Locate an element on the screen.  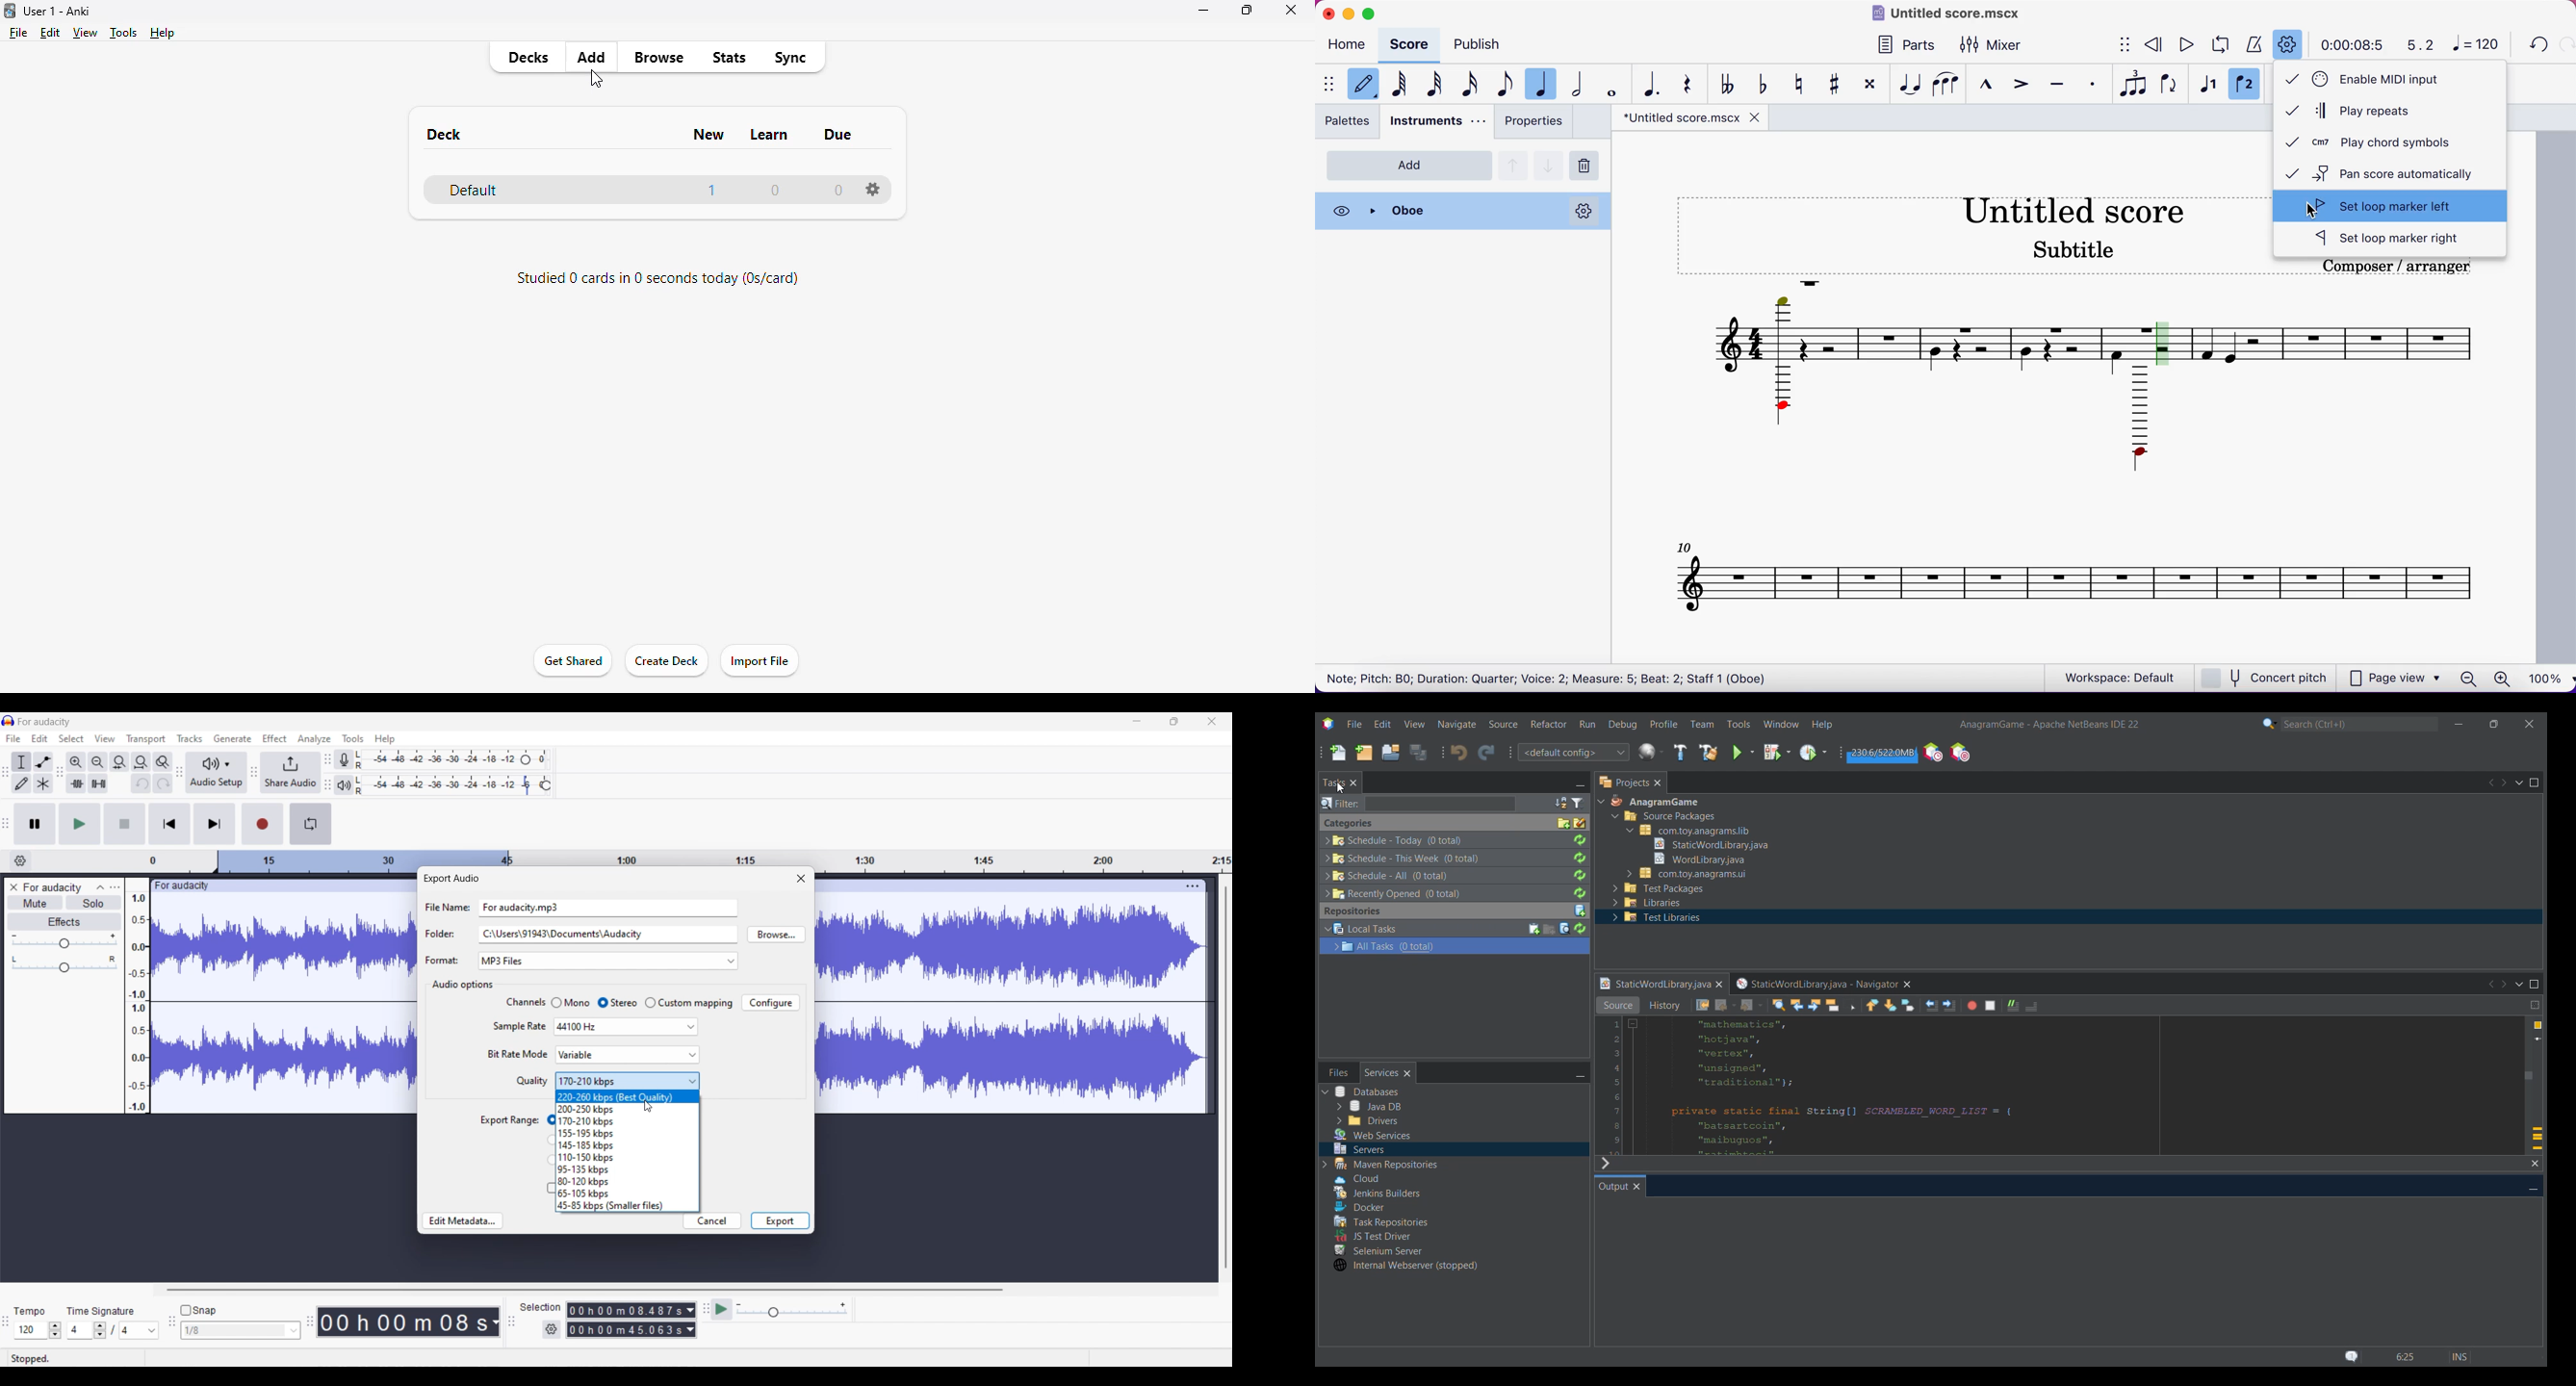
Clean and build main project is located at coordinates (1708, 752).